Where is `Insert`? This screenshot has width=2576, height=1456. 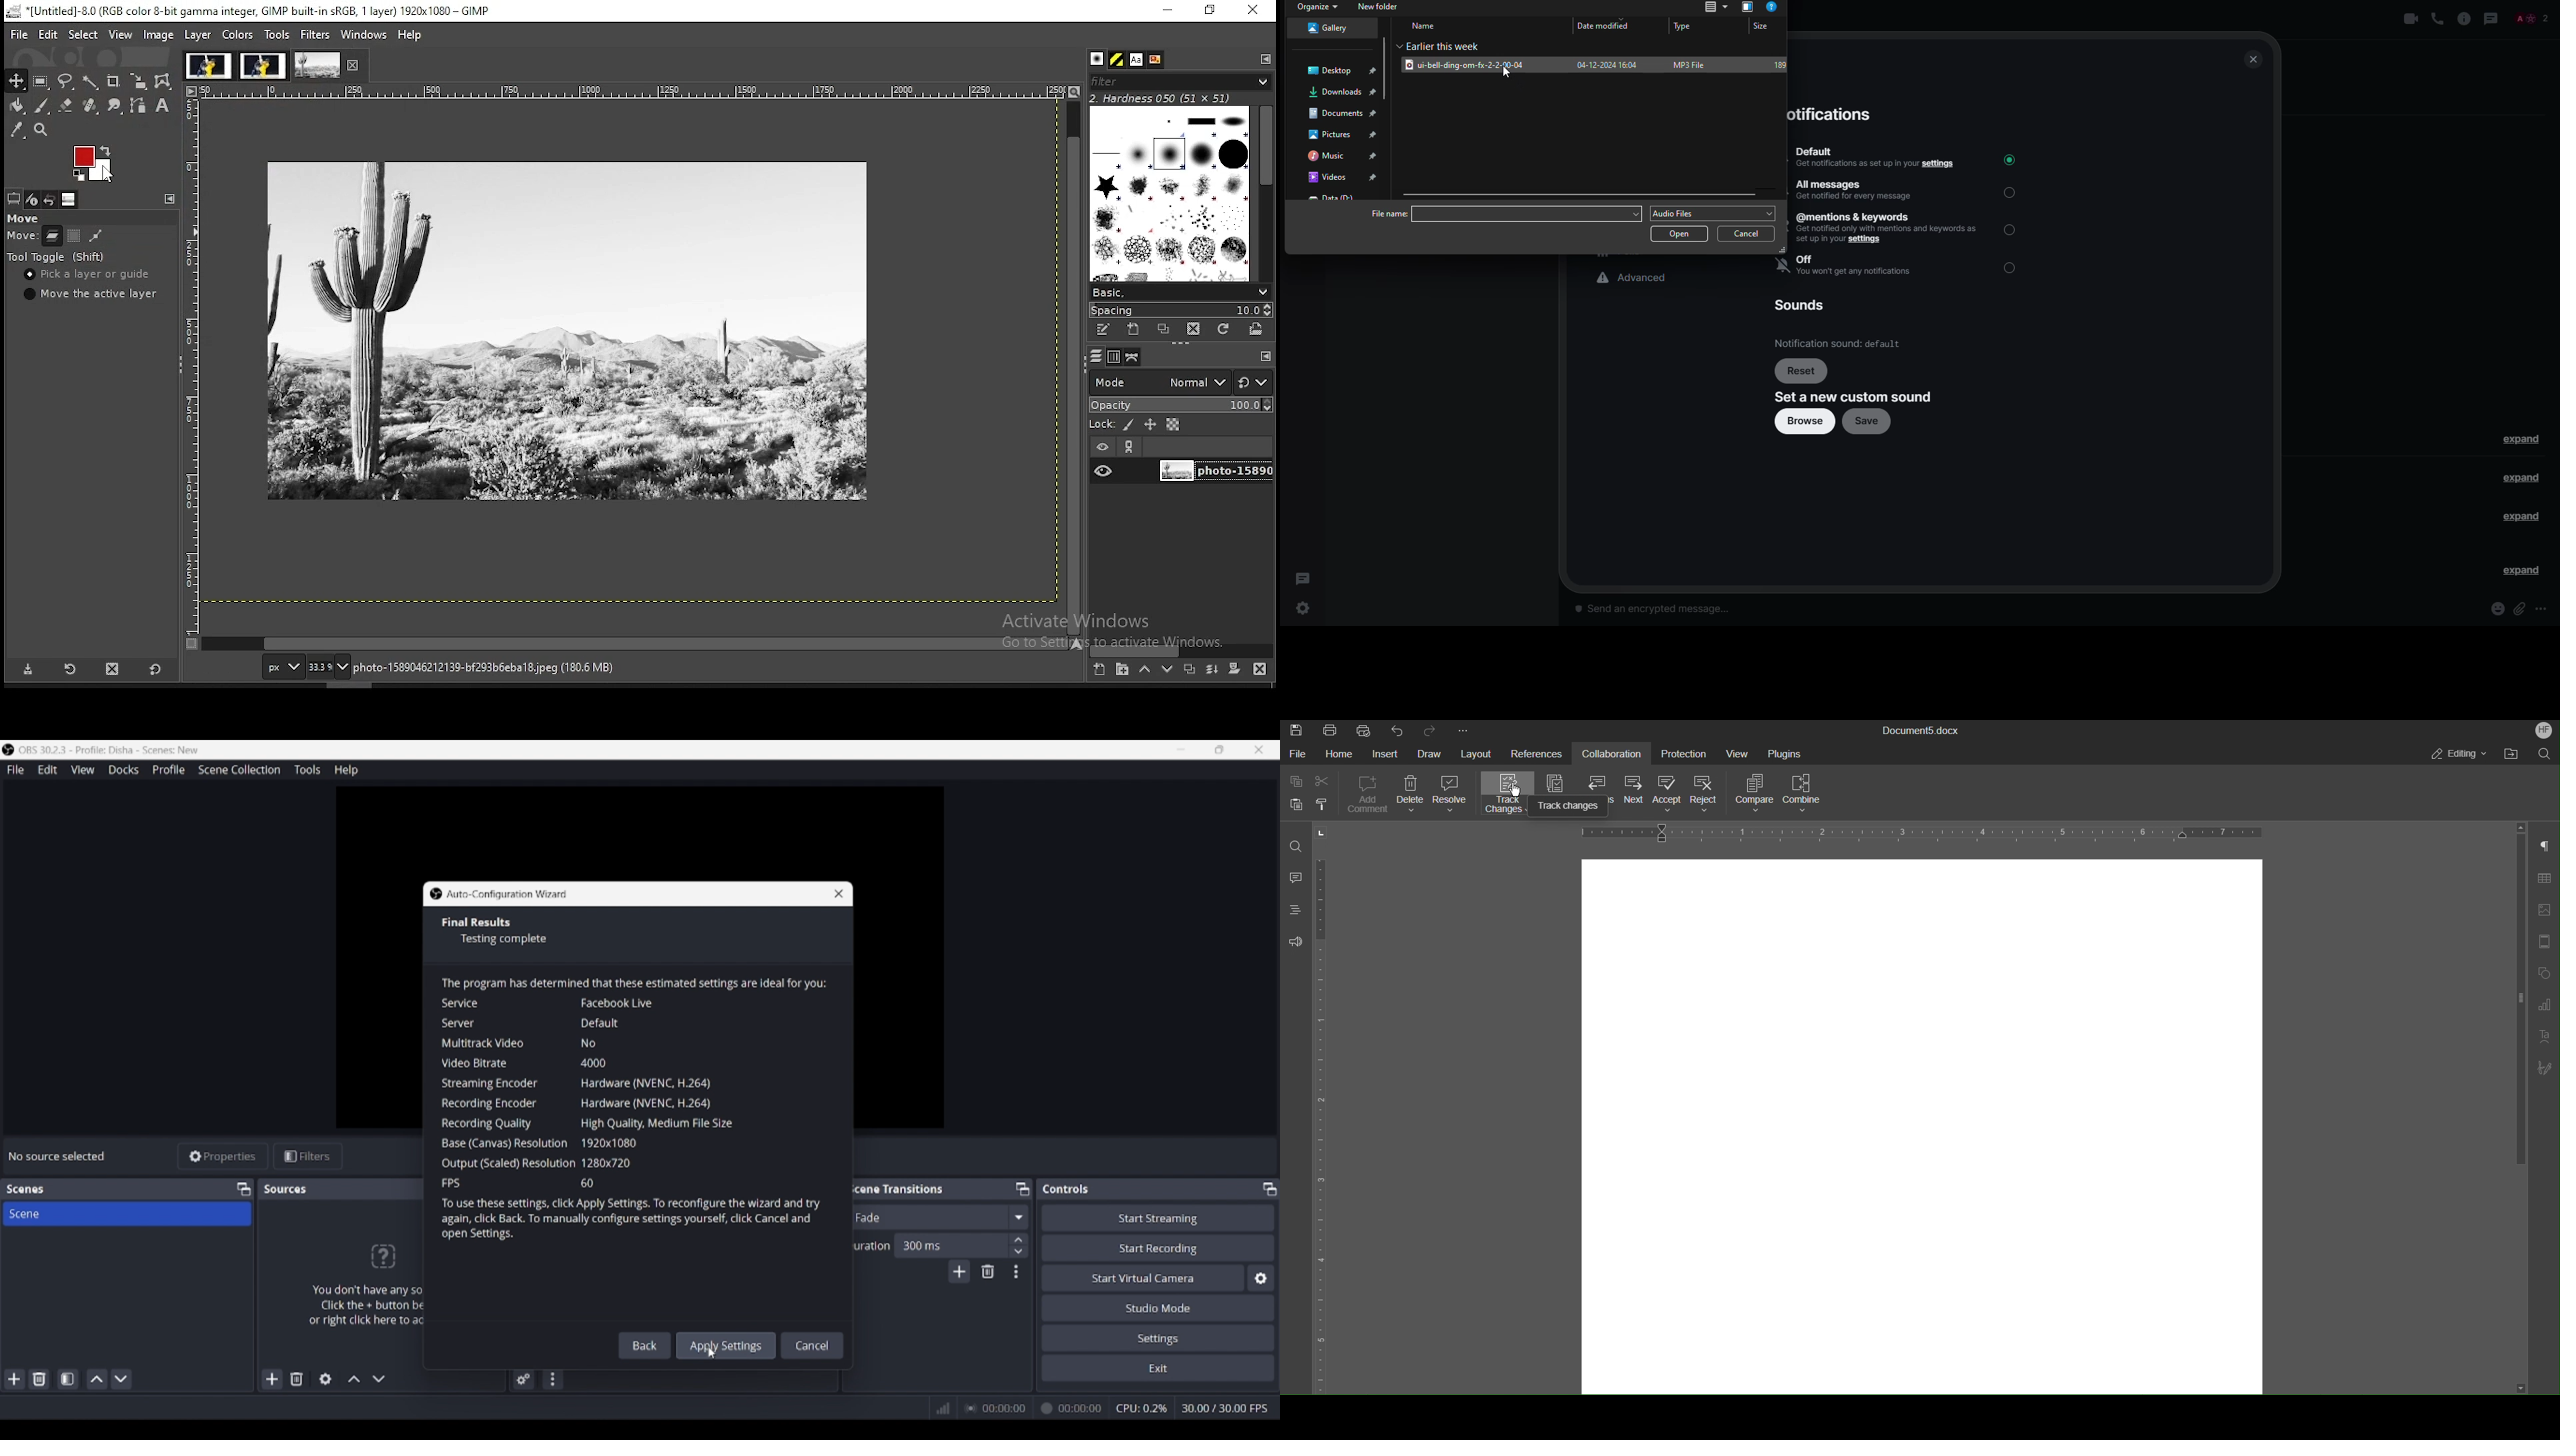 Insert is located at coordinates (1391, 752).